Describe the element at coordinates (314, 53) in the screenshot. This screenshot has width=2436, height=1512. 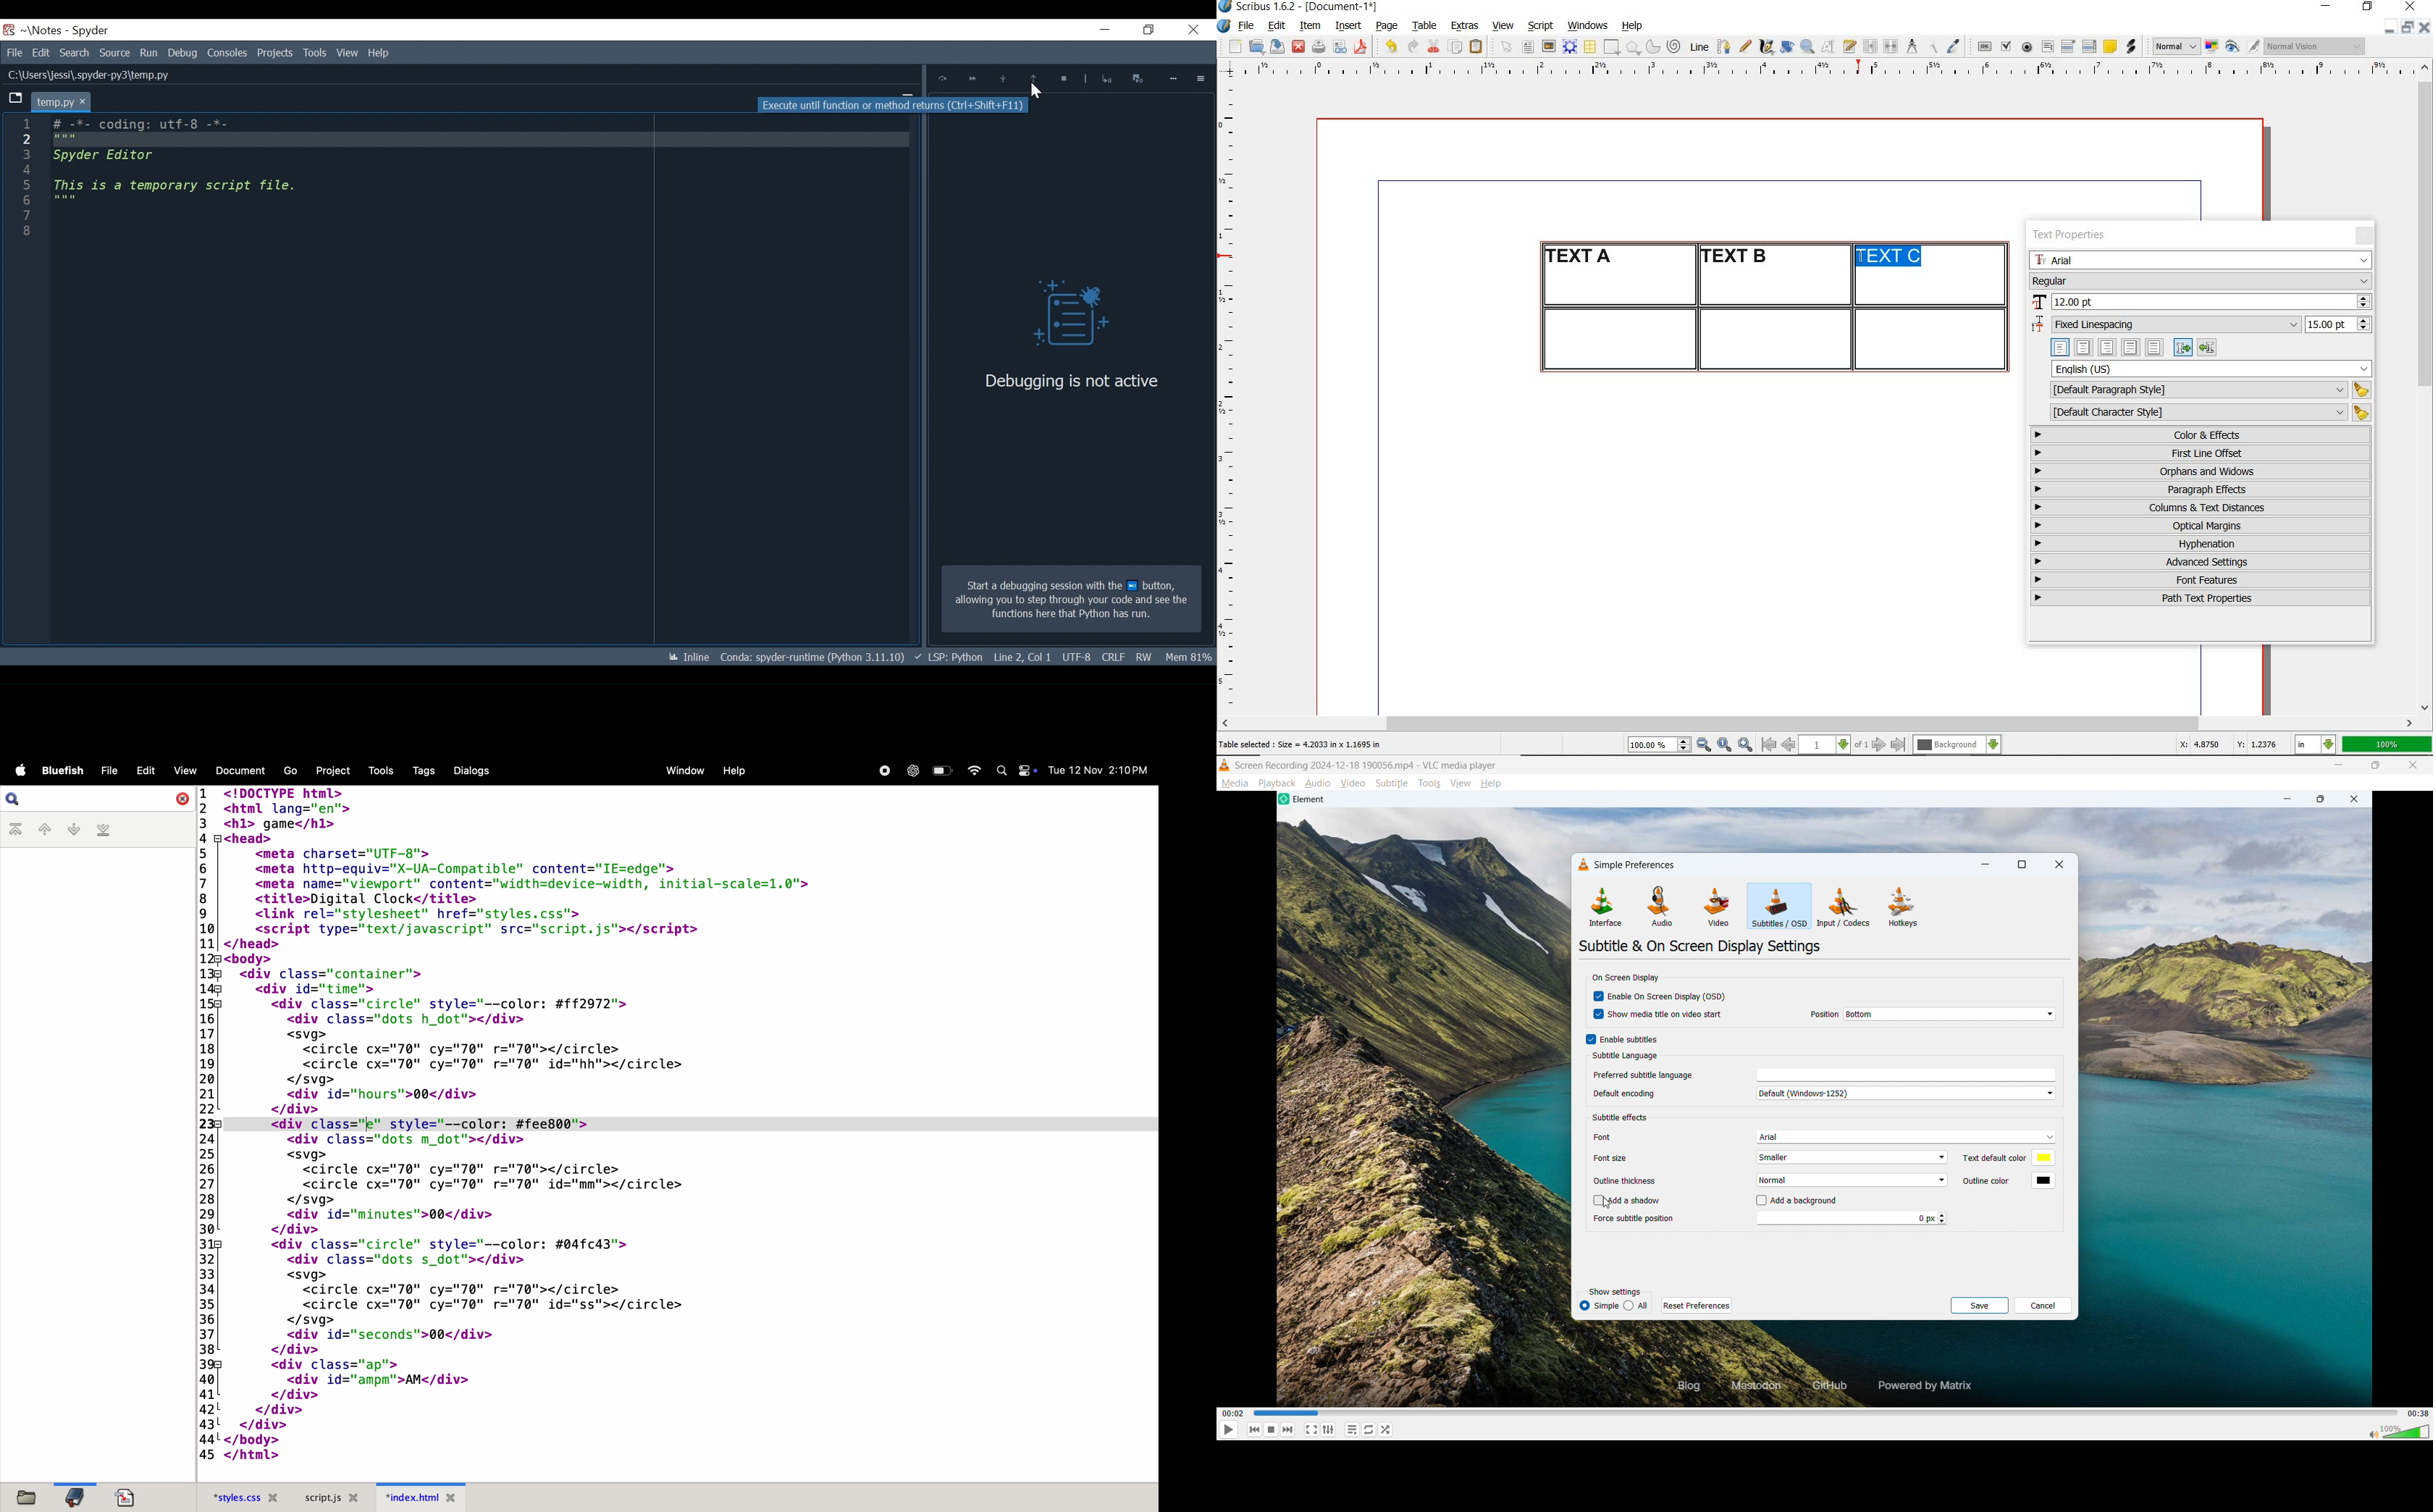
I see `View` at that location.